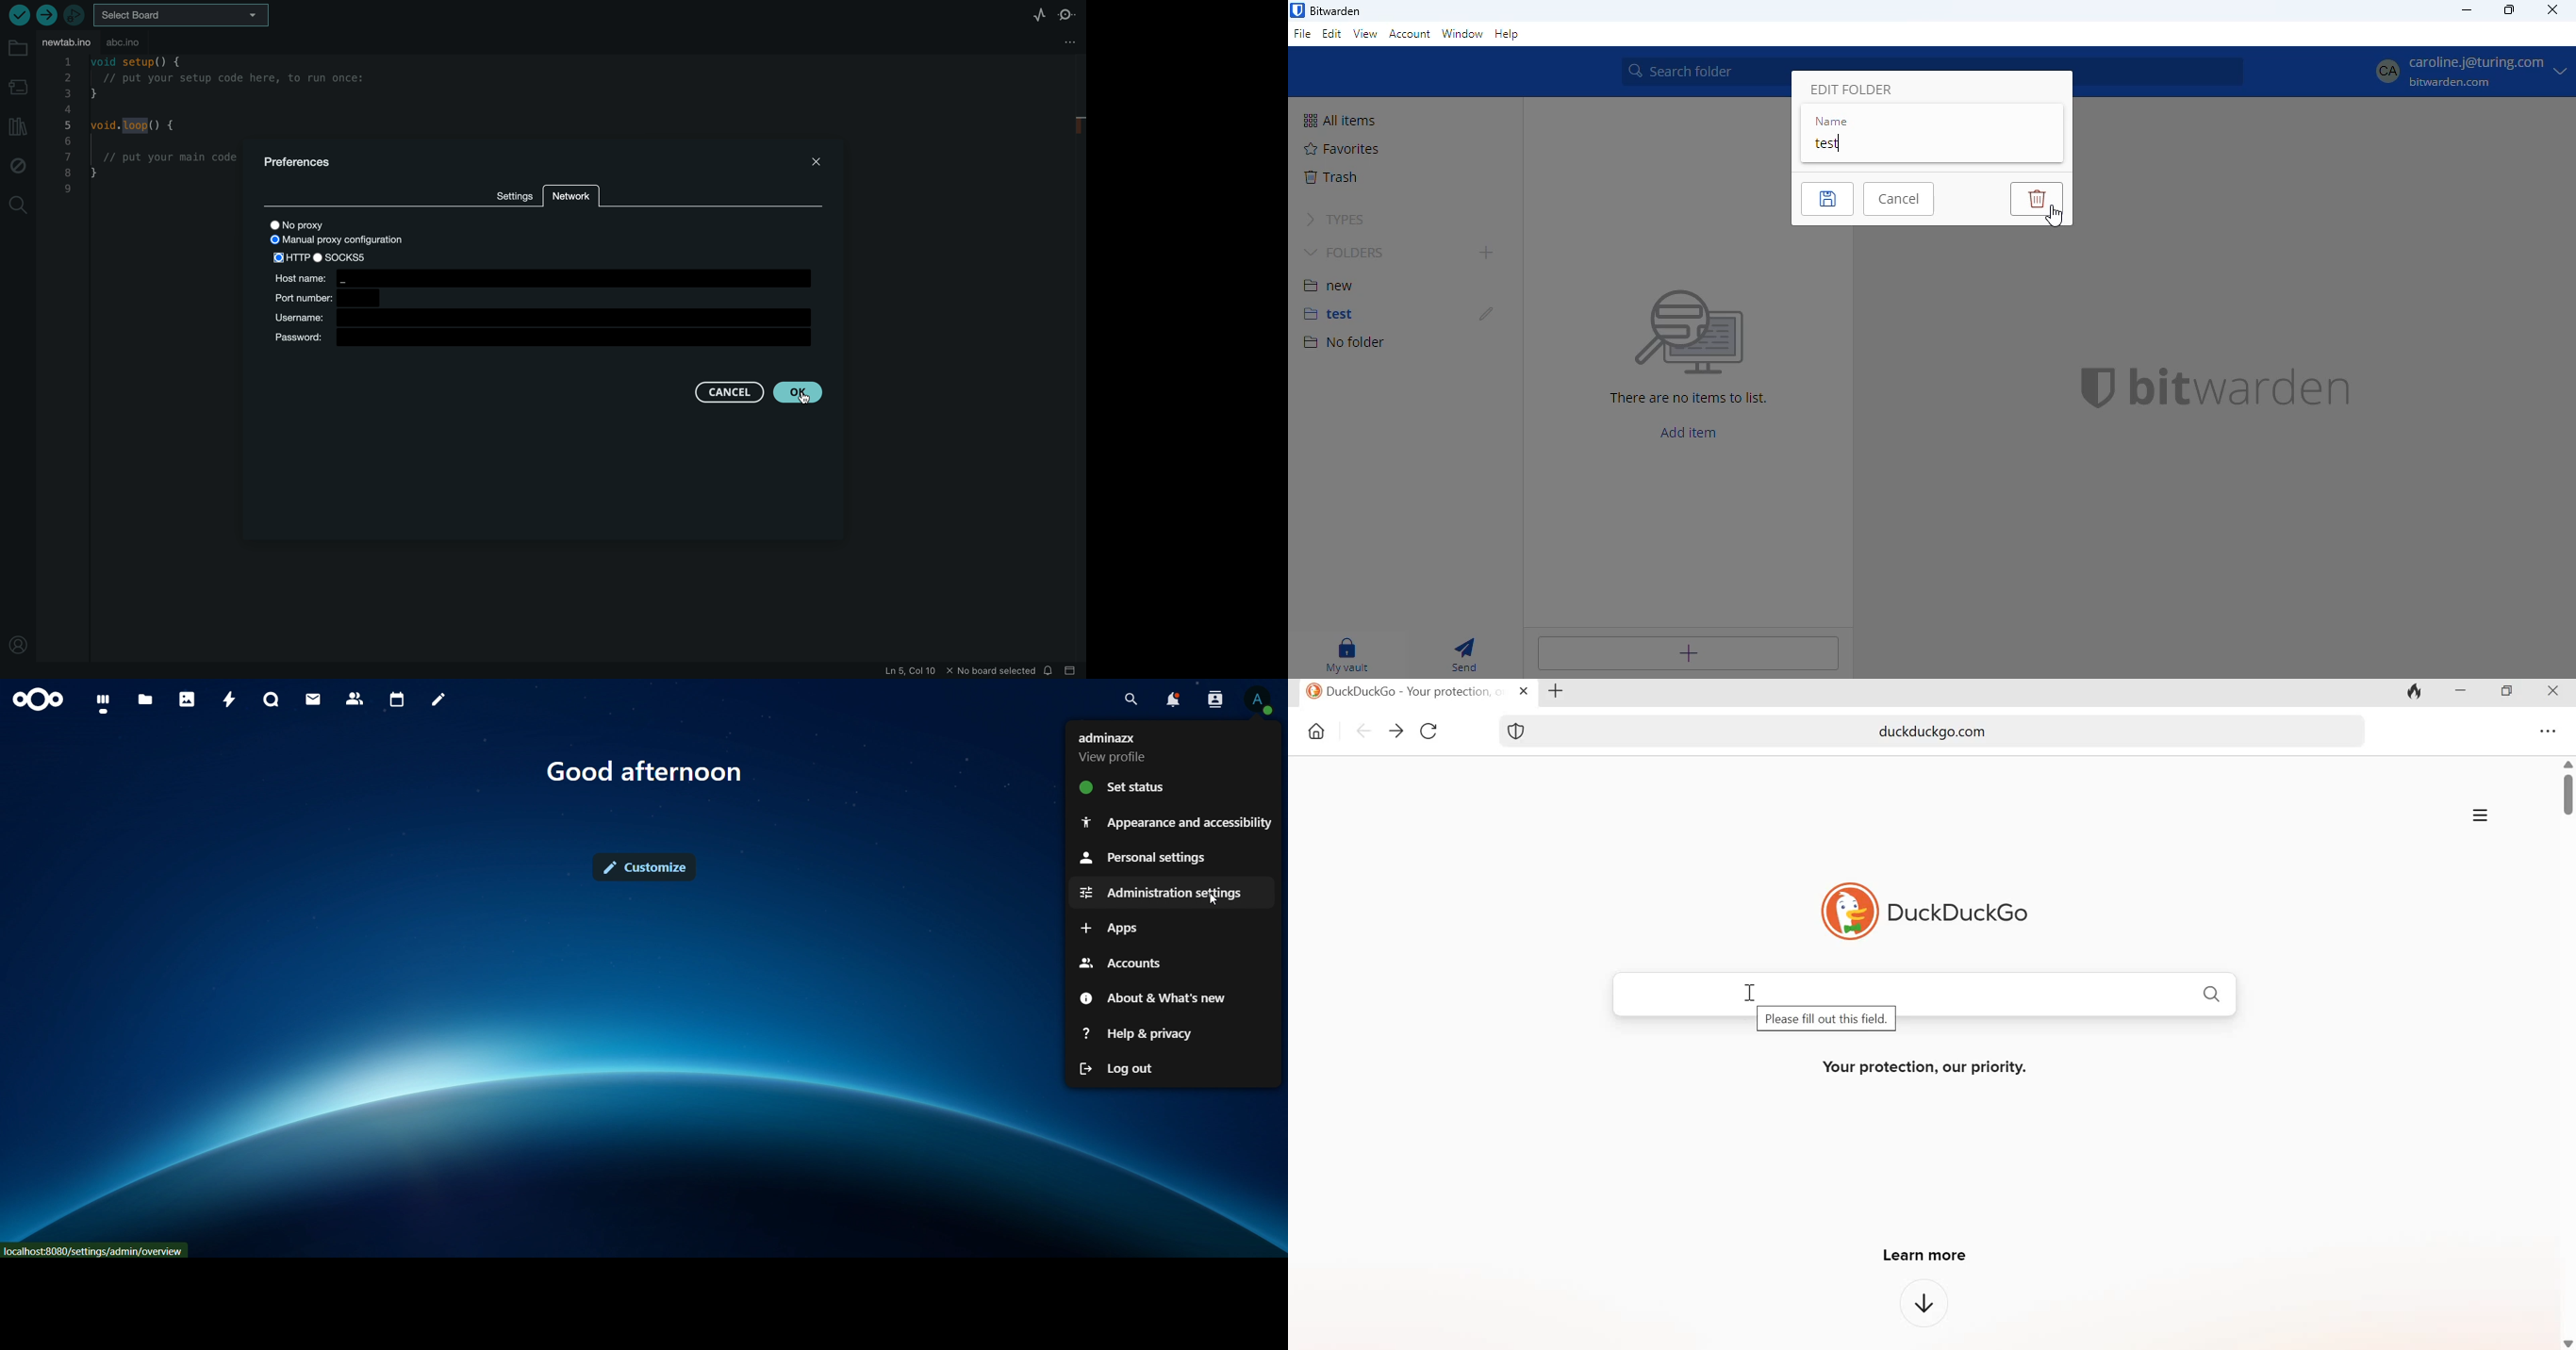 The height and width of the screenshot is (1372, 2576). What do you see at coordinates (1851, 90) in the screenshot?
I see `edit folder` at bounding box center [1851, 90].